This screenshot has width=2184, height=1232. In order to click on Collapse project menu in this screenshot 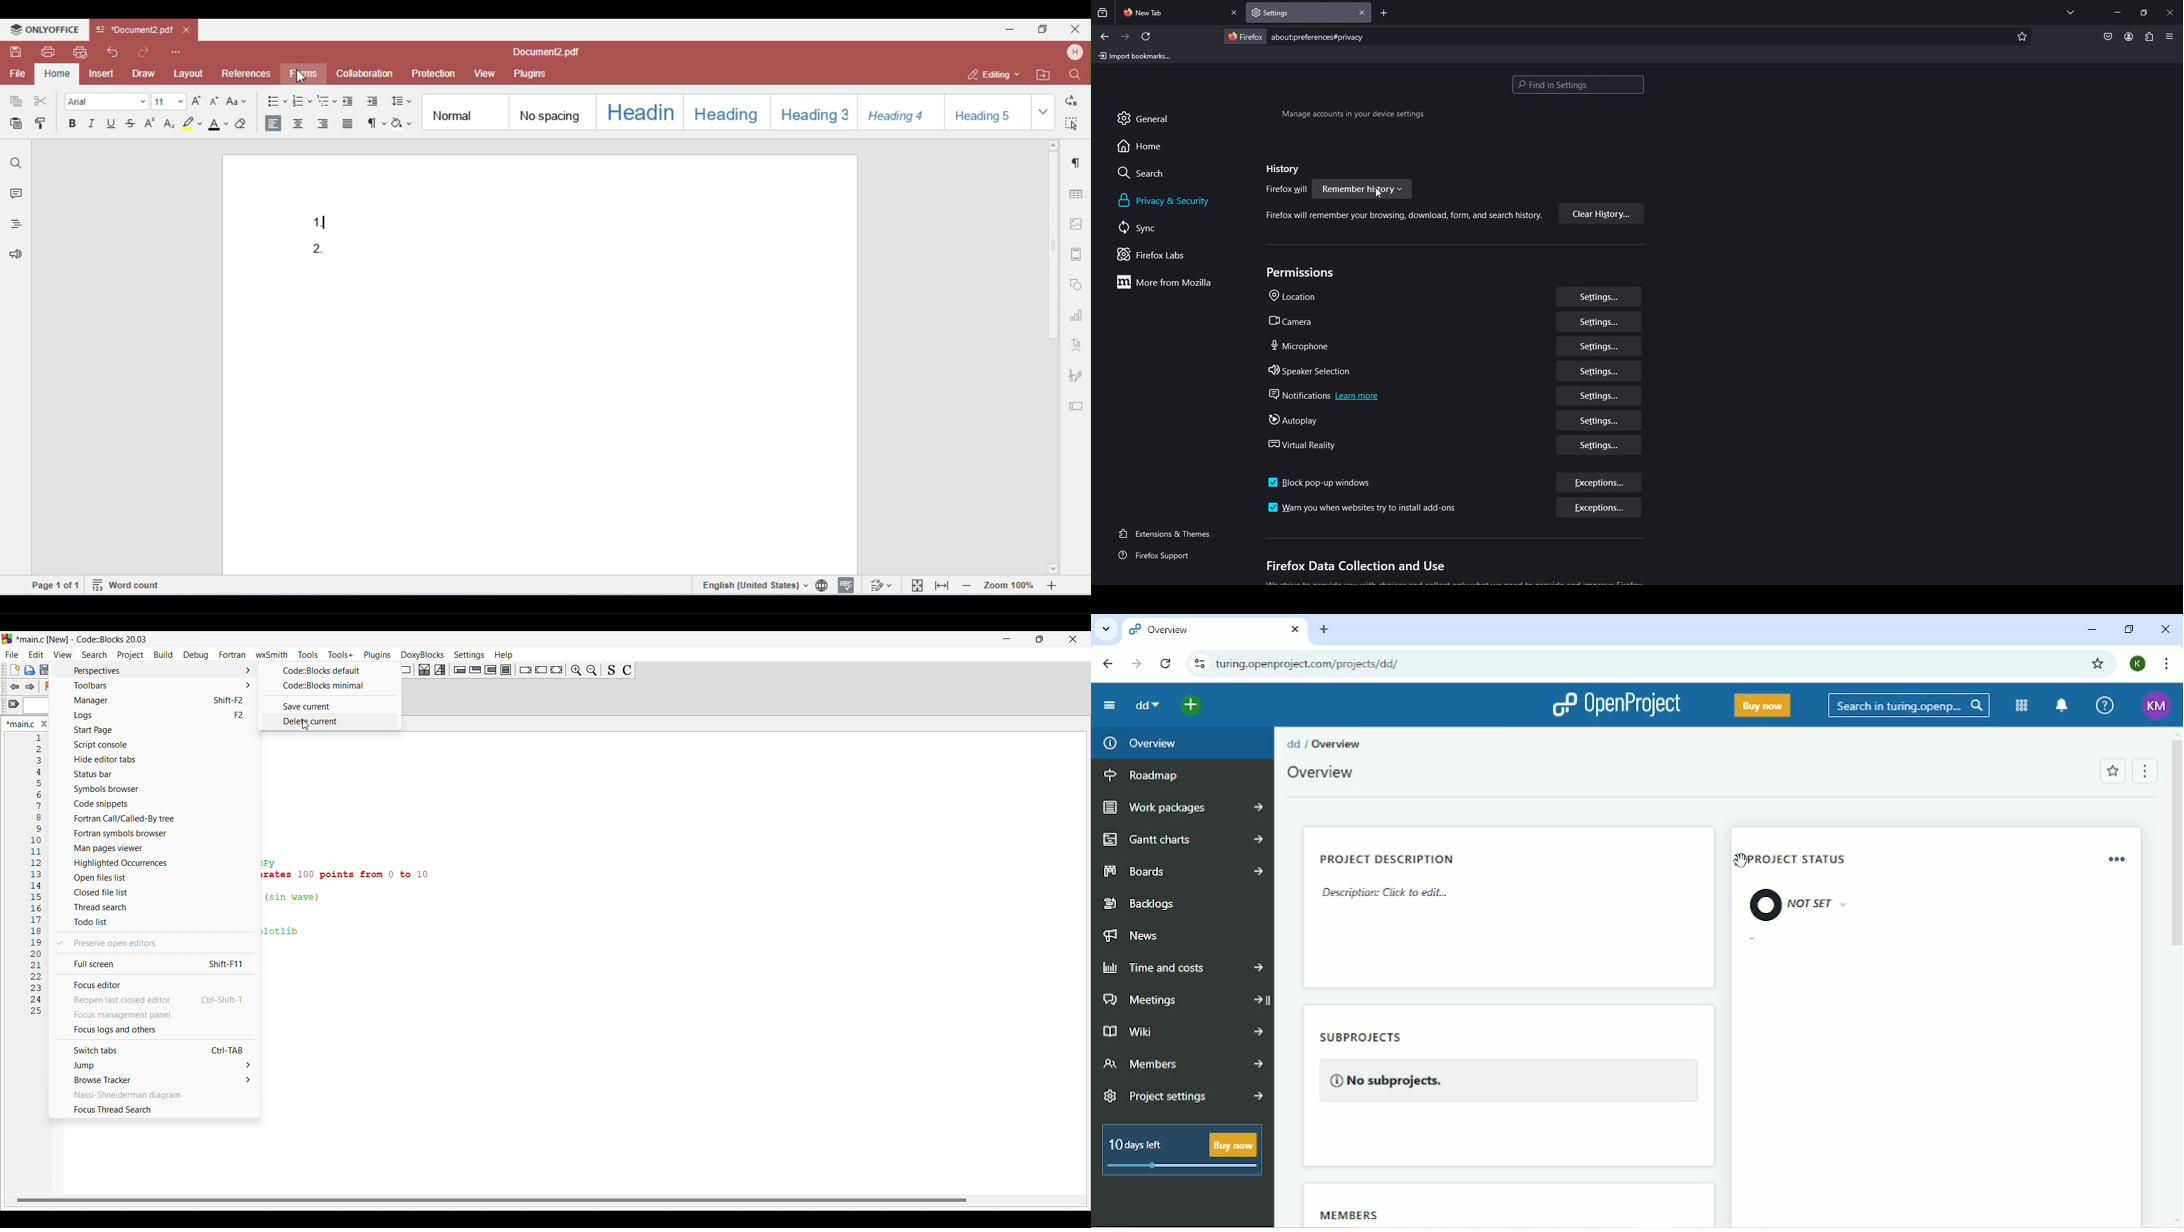, I will do `click(1110, 706)`.